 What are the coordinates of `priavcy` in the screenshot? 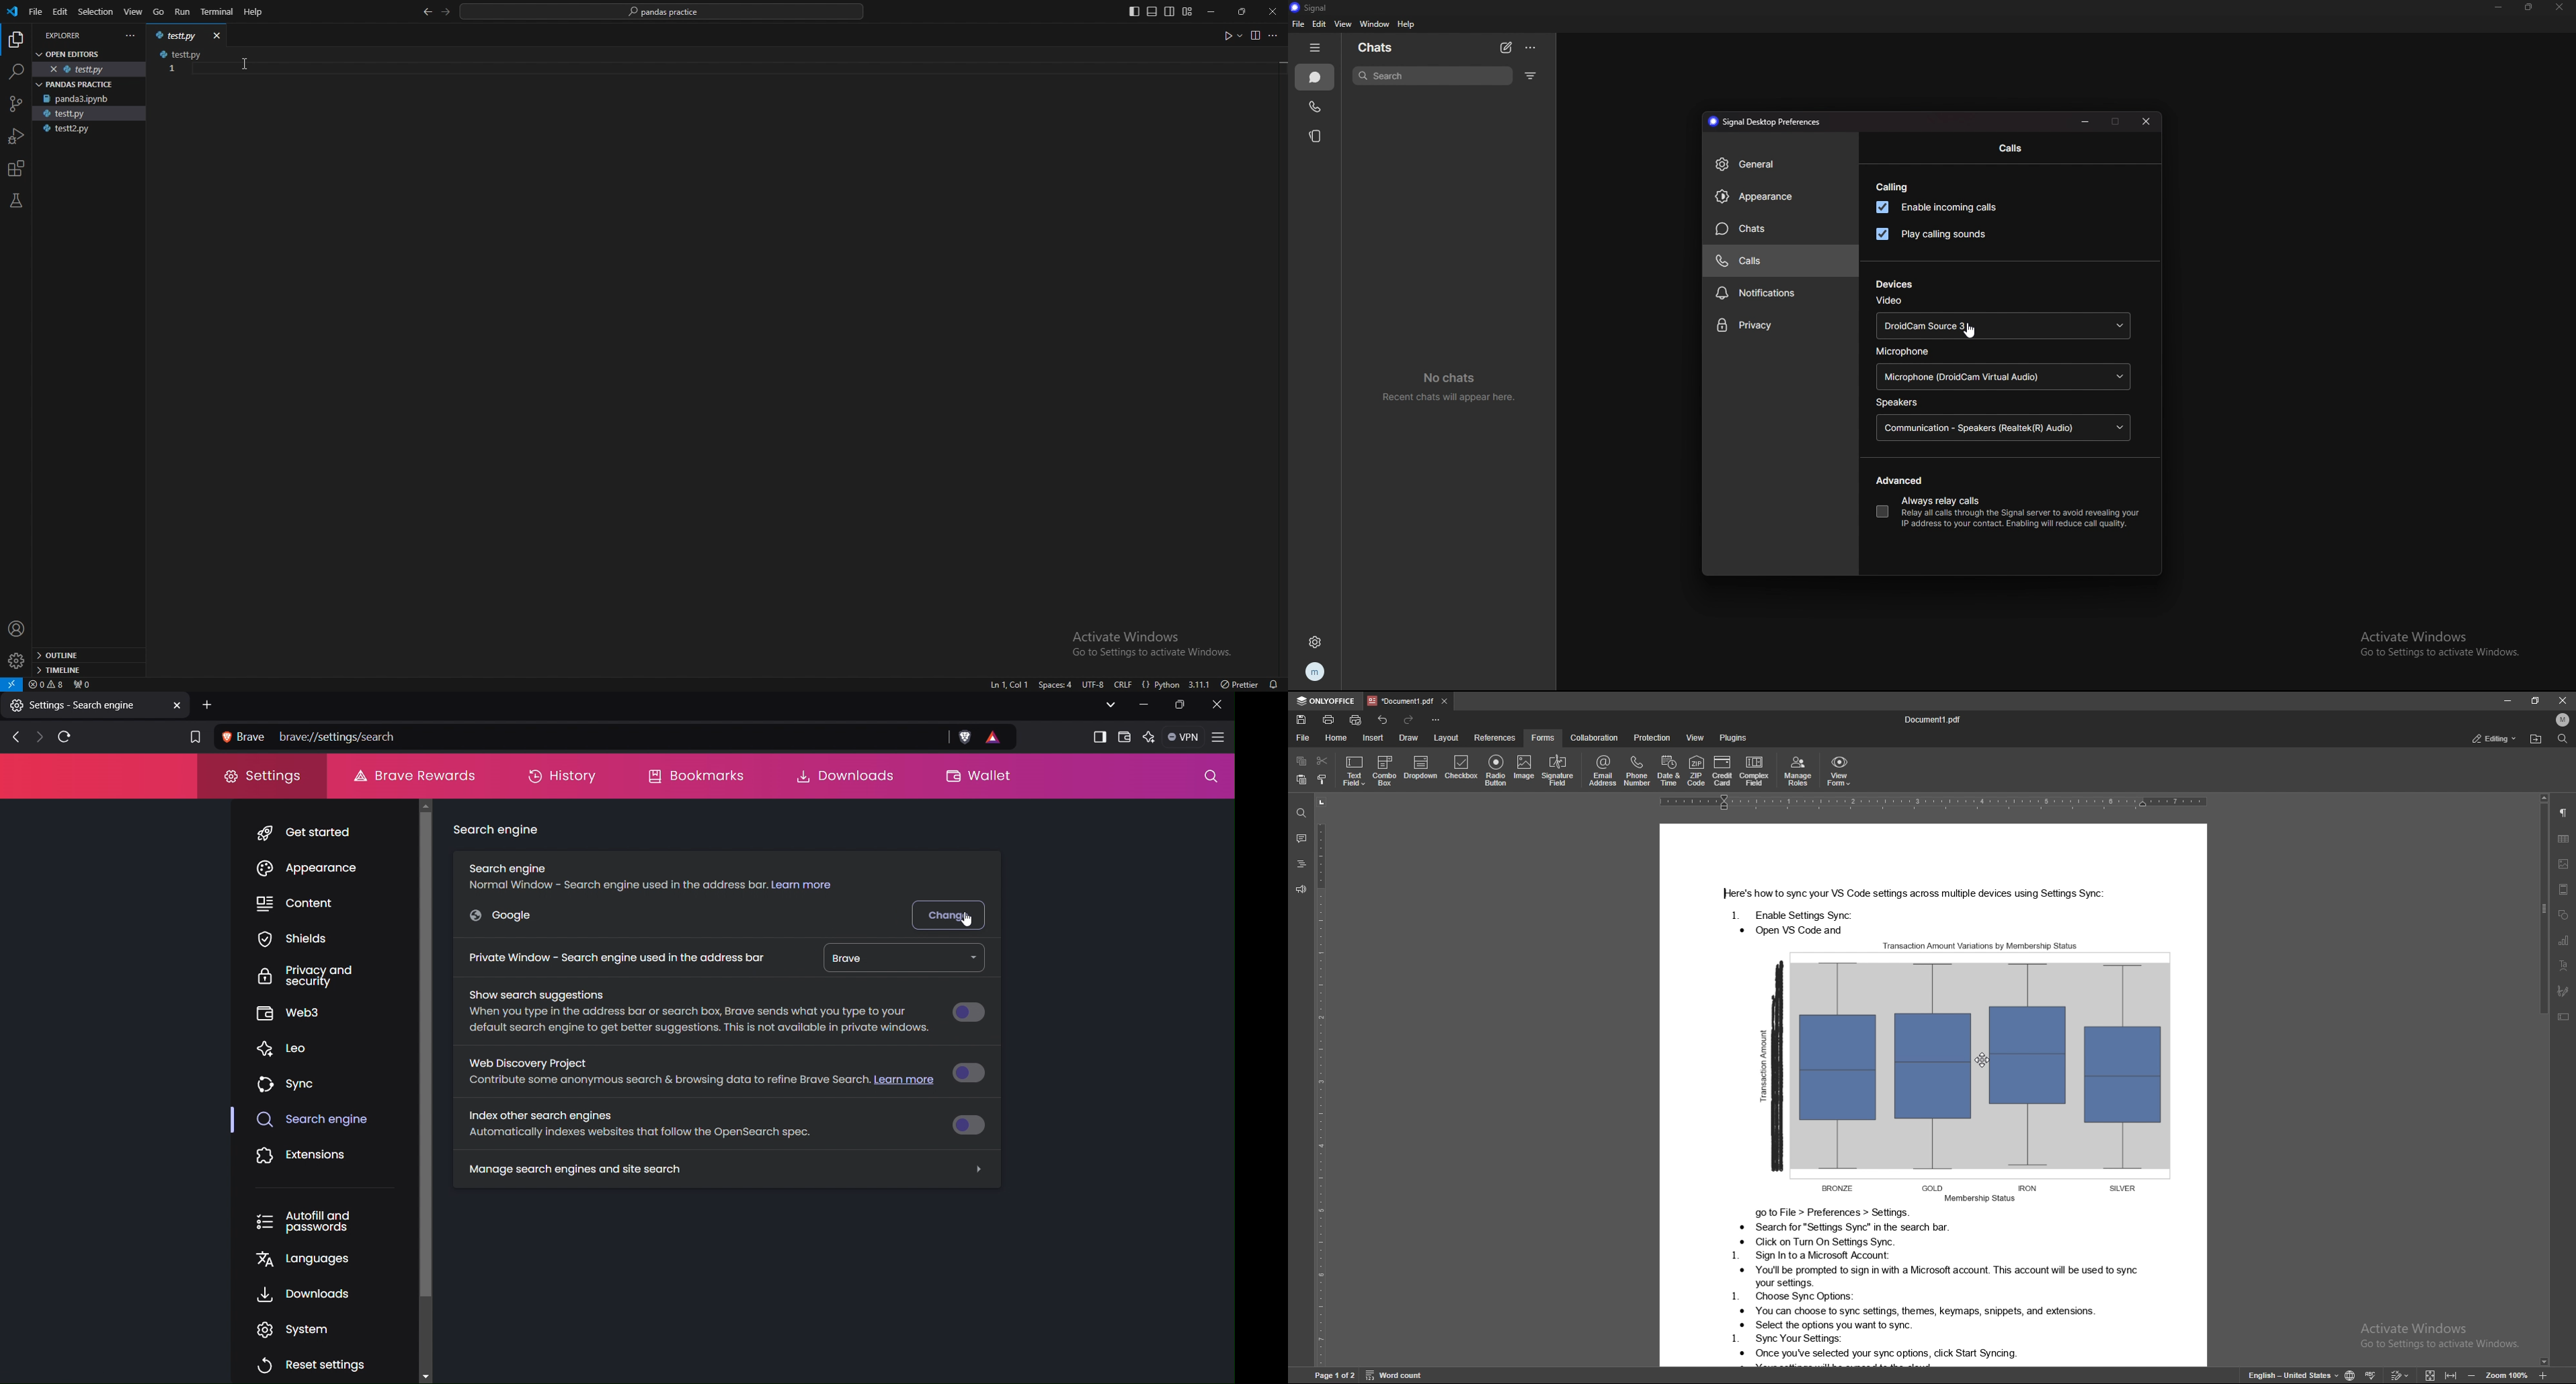 It's located at (1781, 327).